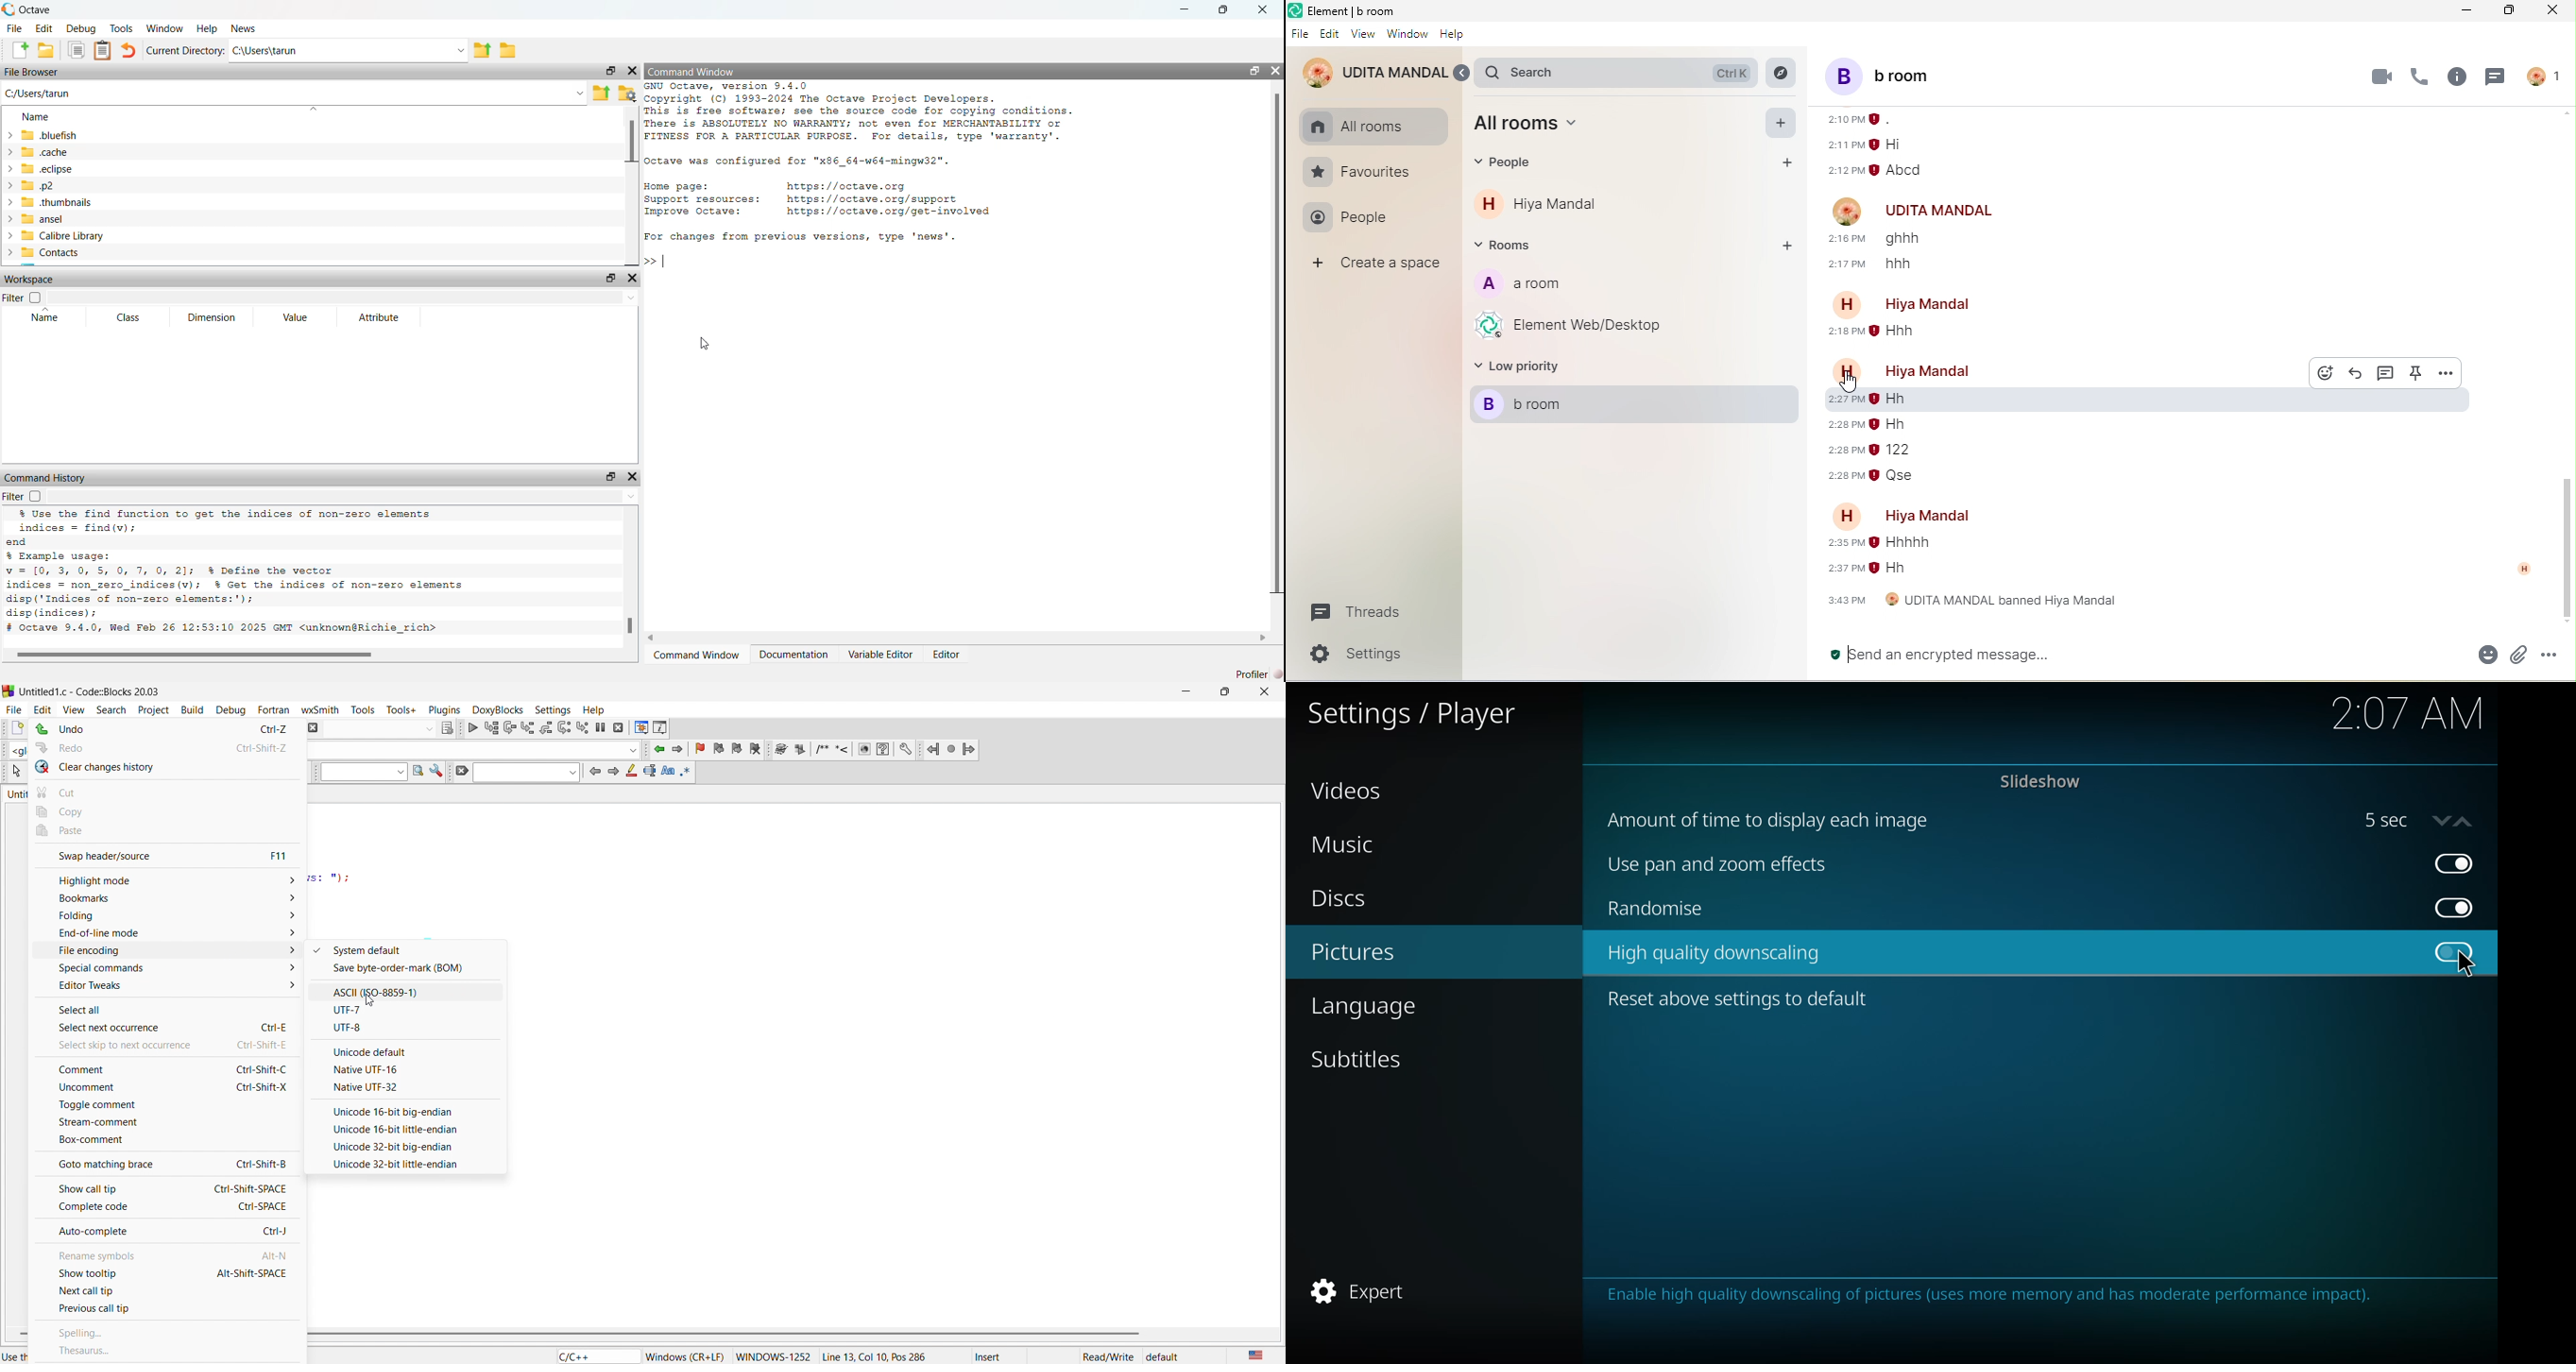 The image size is (2576, 1372). I want to click on time of message sending, so click(1846, 170).